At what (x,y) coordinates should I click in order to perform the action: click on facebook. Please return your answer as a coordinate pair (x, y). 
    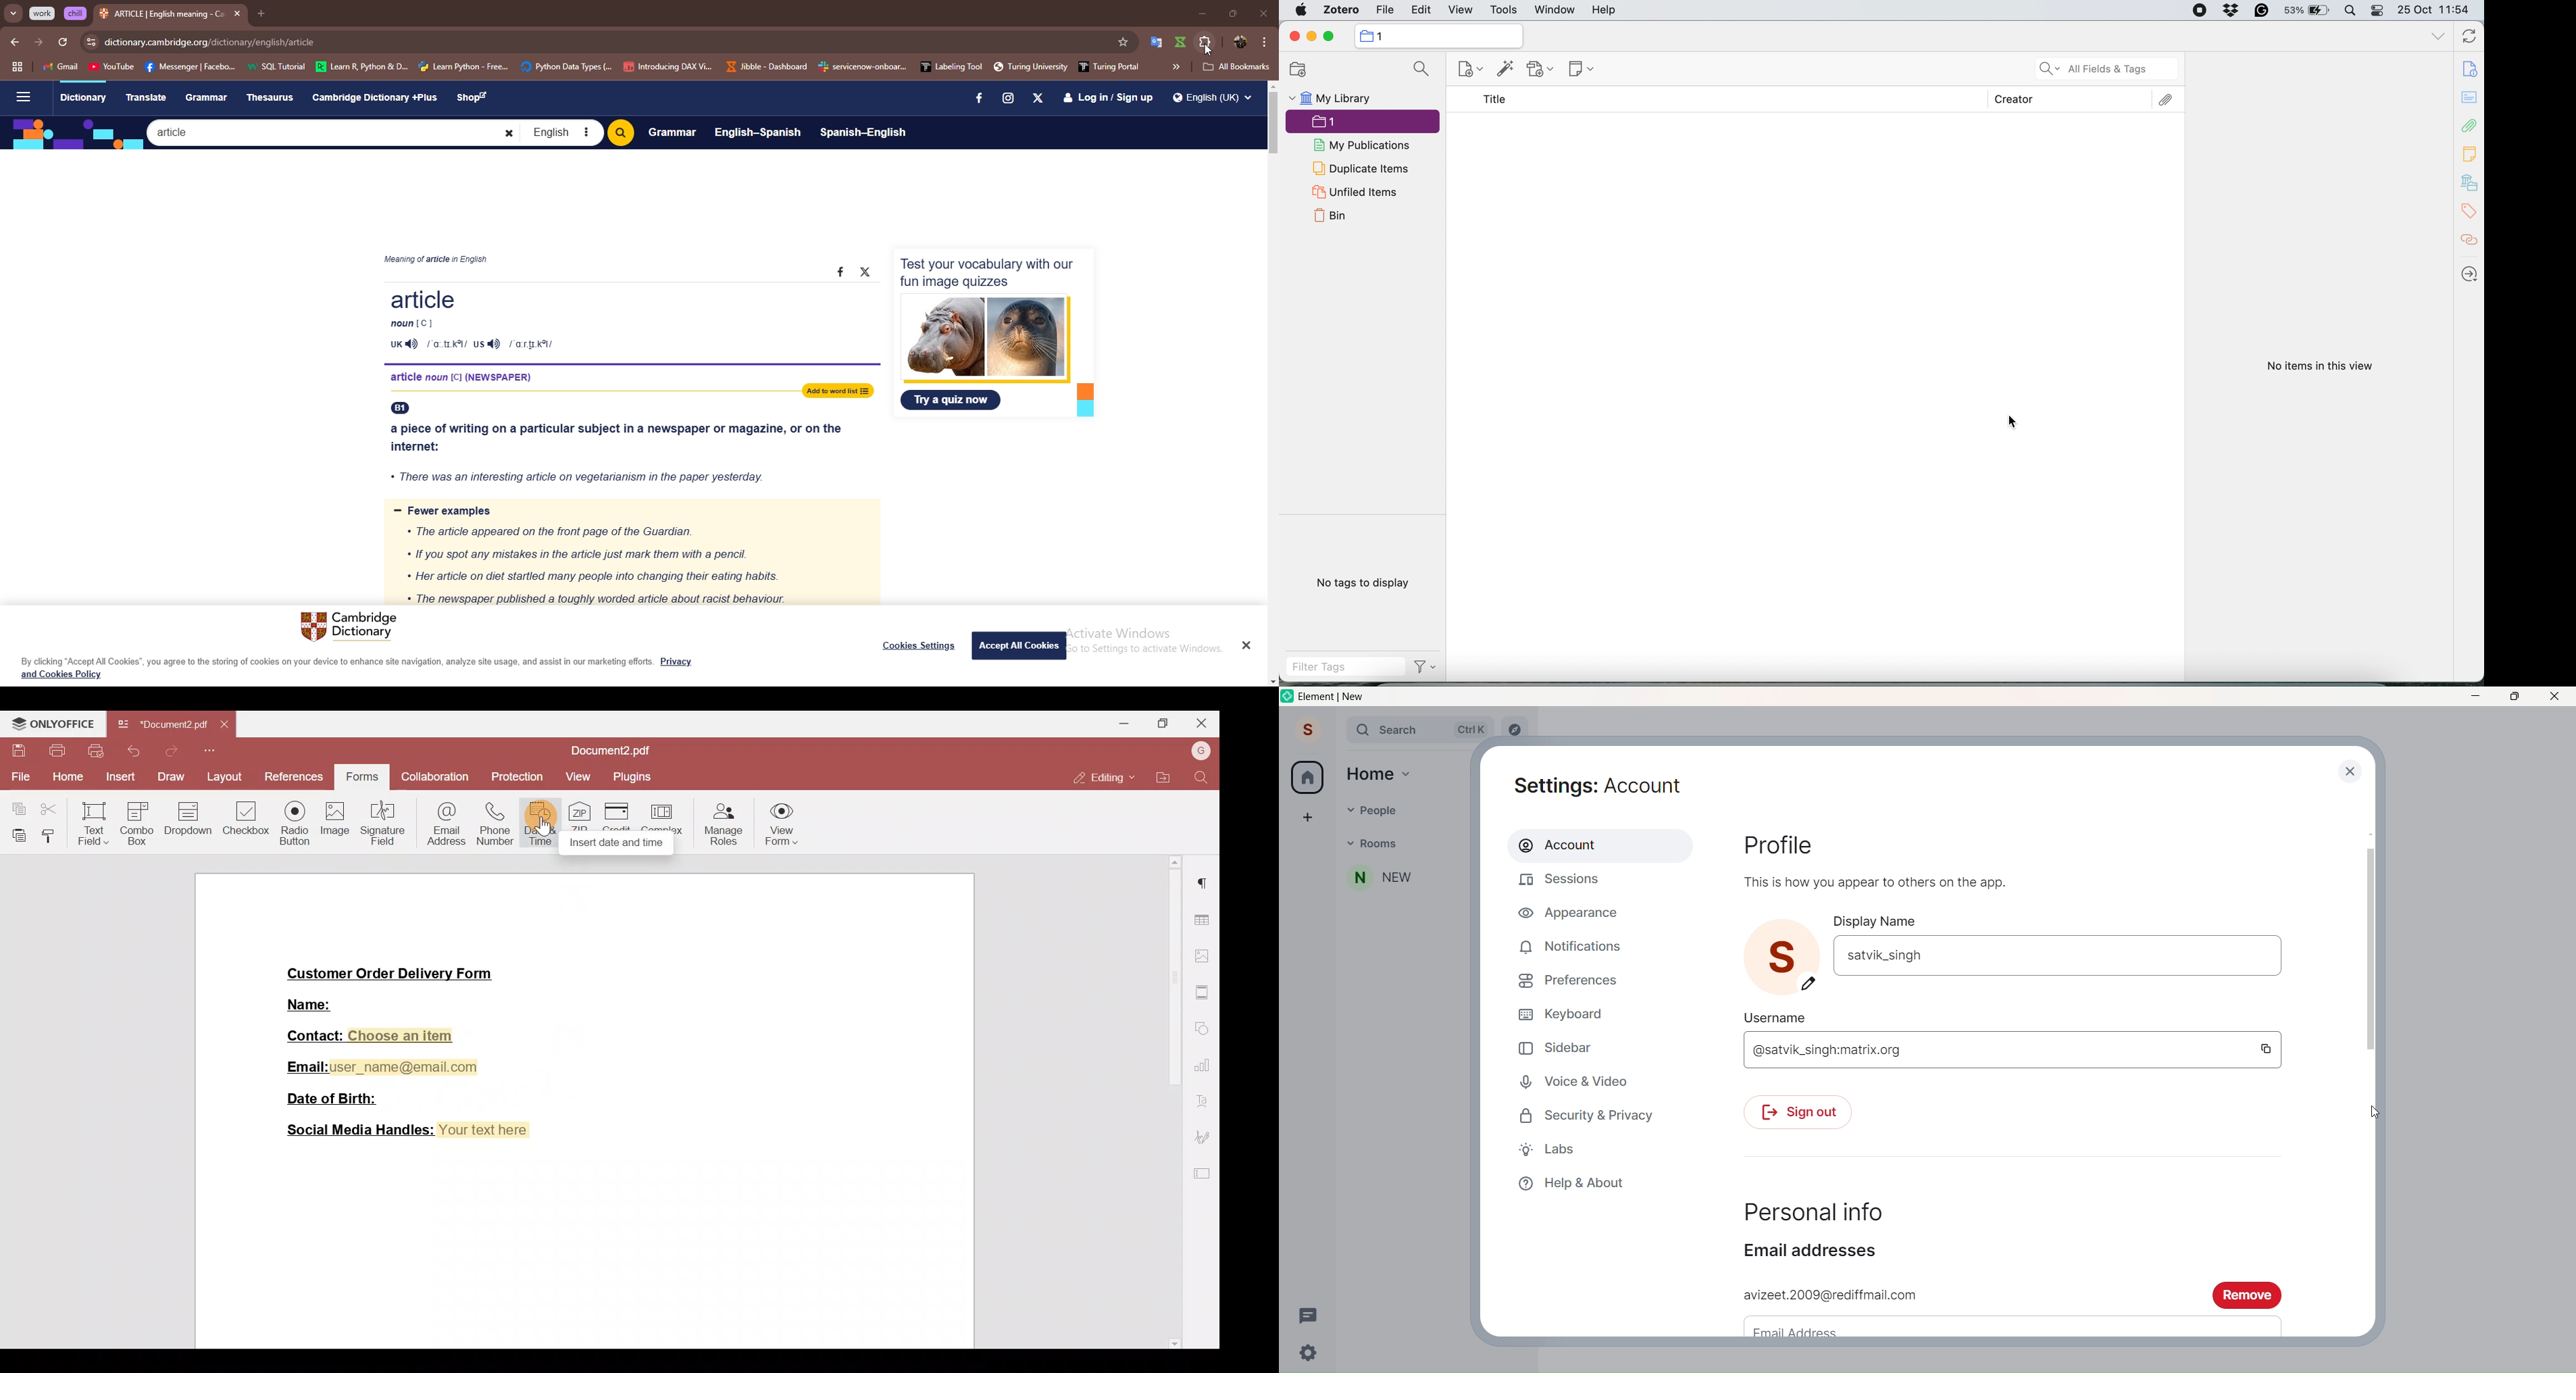
    Looking at the image, I should click on (974, 99).